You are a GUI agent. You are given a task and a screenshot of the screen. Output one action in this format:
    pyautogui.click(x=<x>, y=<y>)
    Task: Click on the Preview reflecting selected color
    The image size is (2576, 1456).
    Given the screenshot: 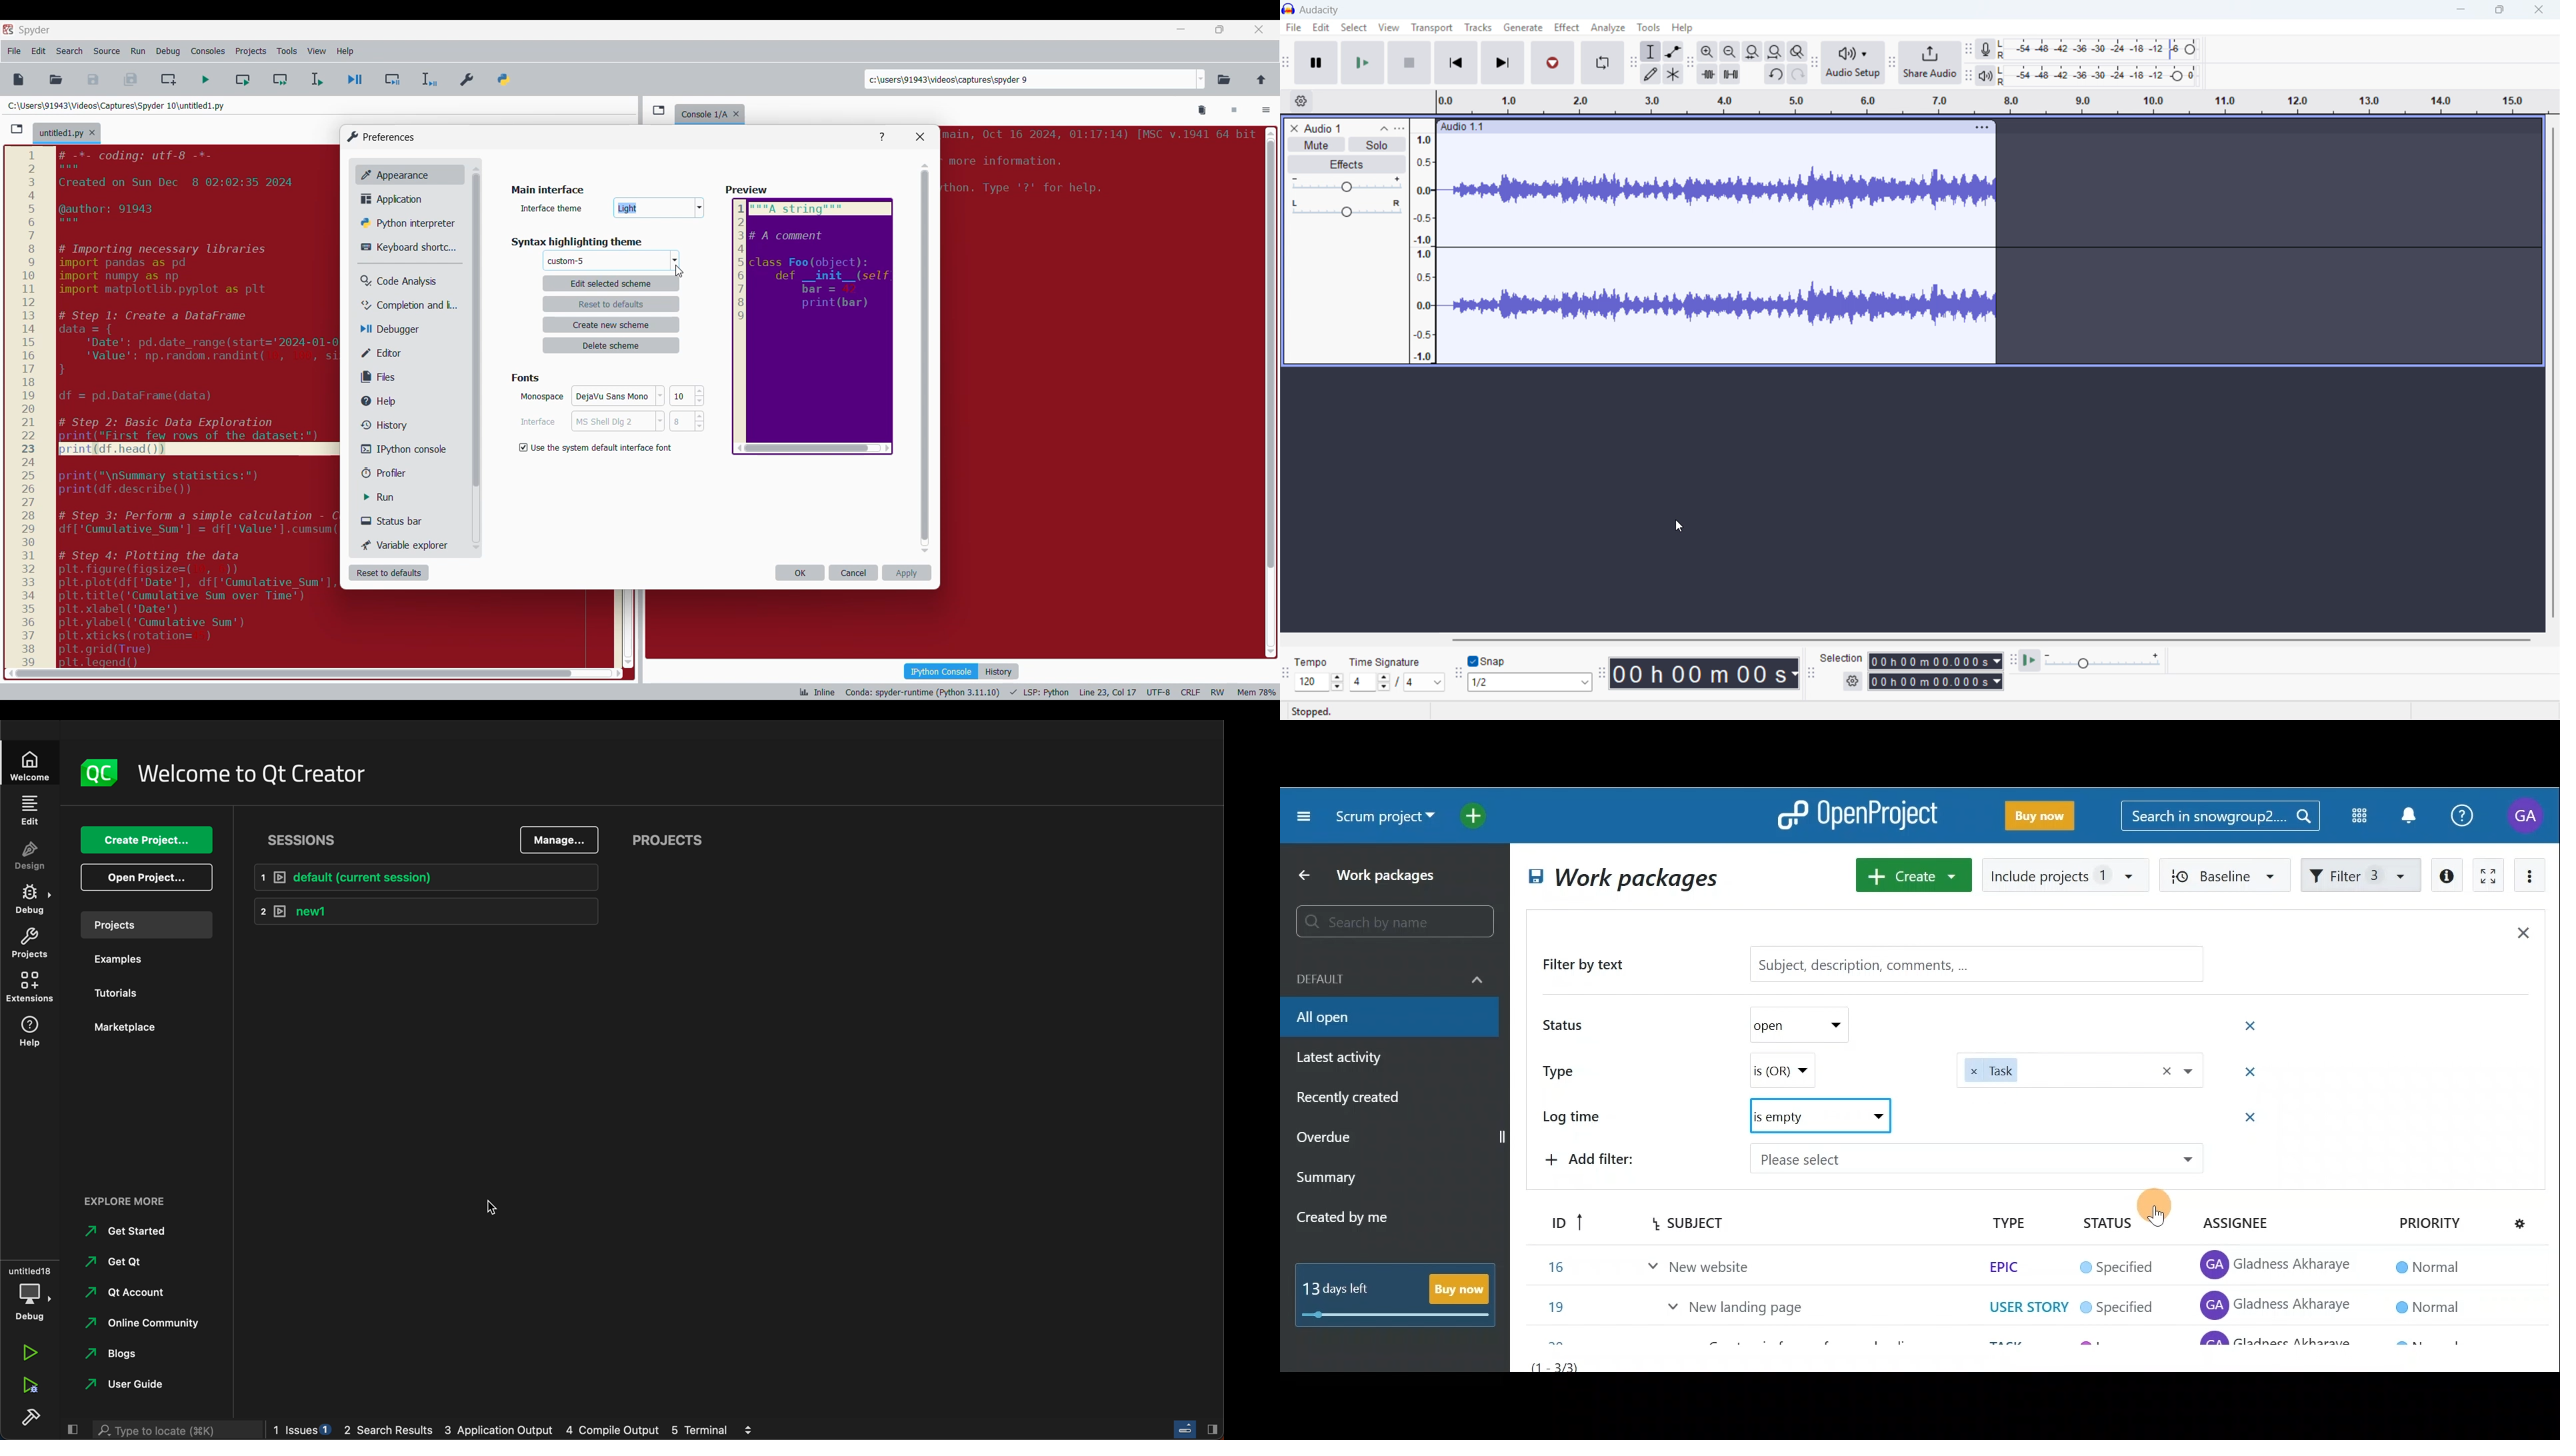 What is the action you would take?
    pyautogui.click(x=811, y=327)
    